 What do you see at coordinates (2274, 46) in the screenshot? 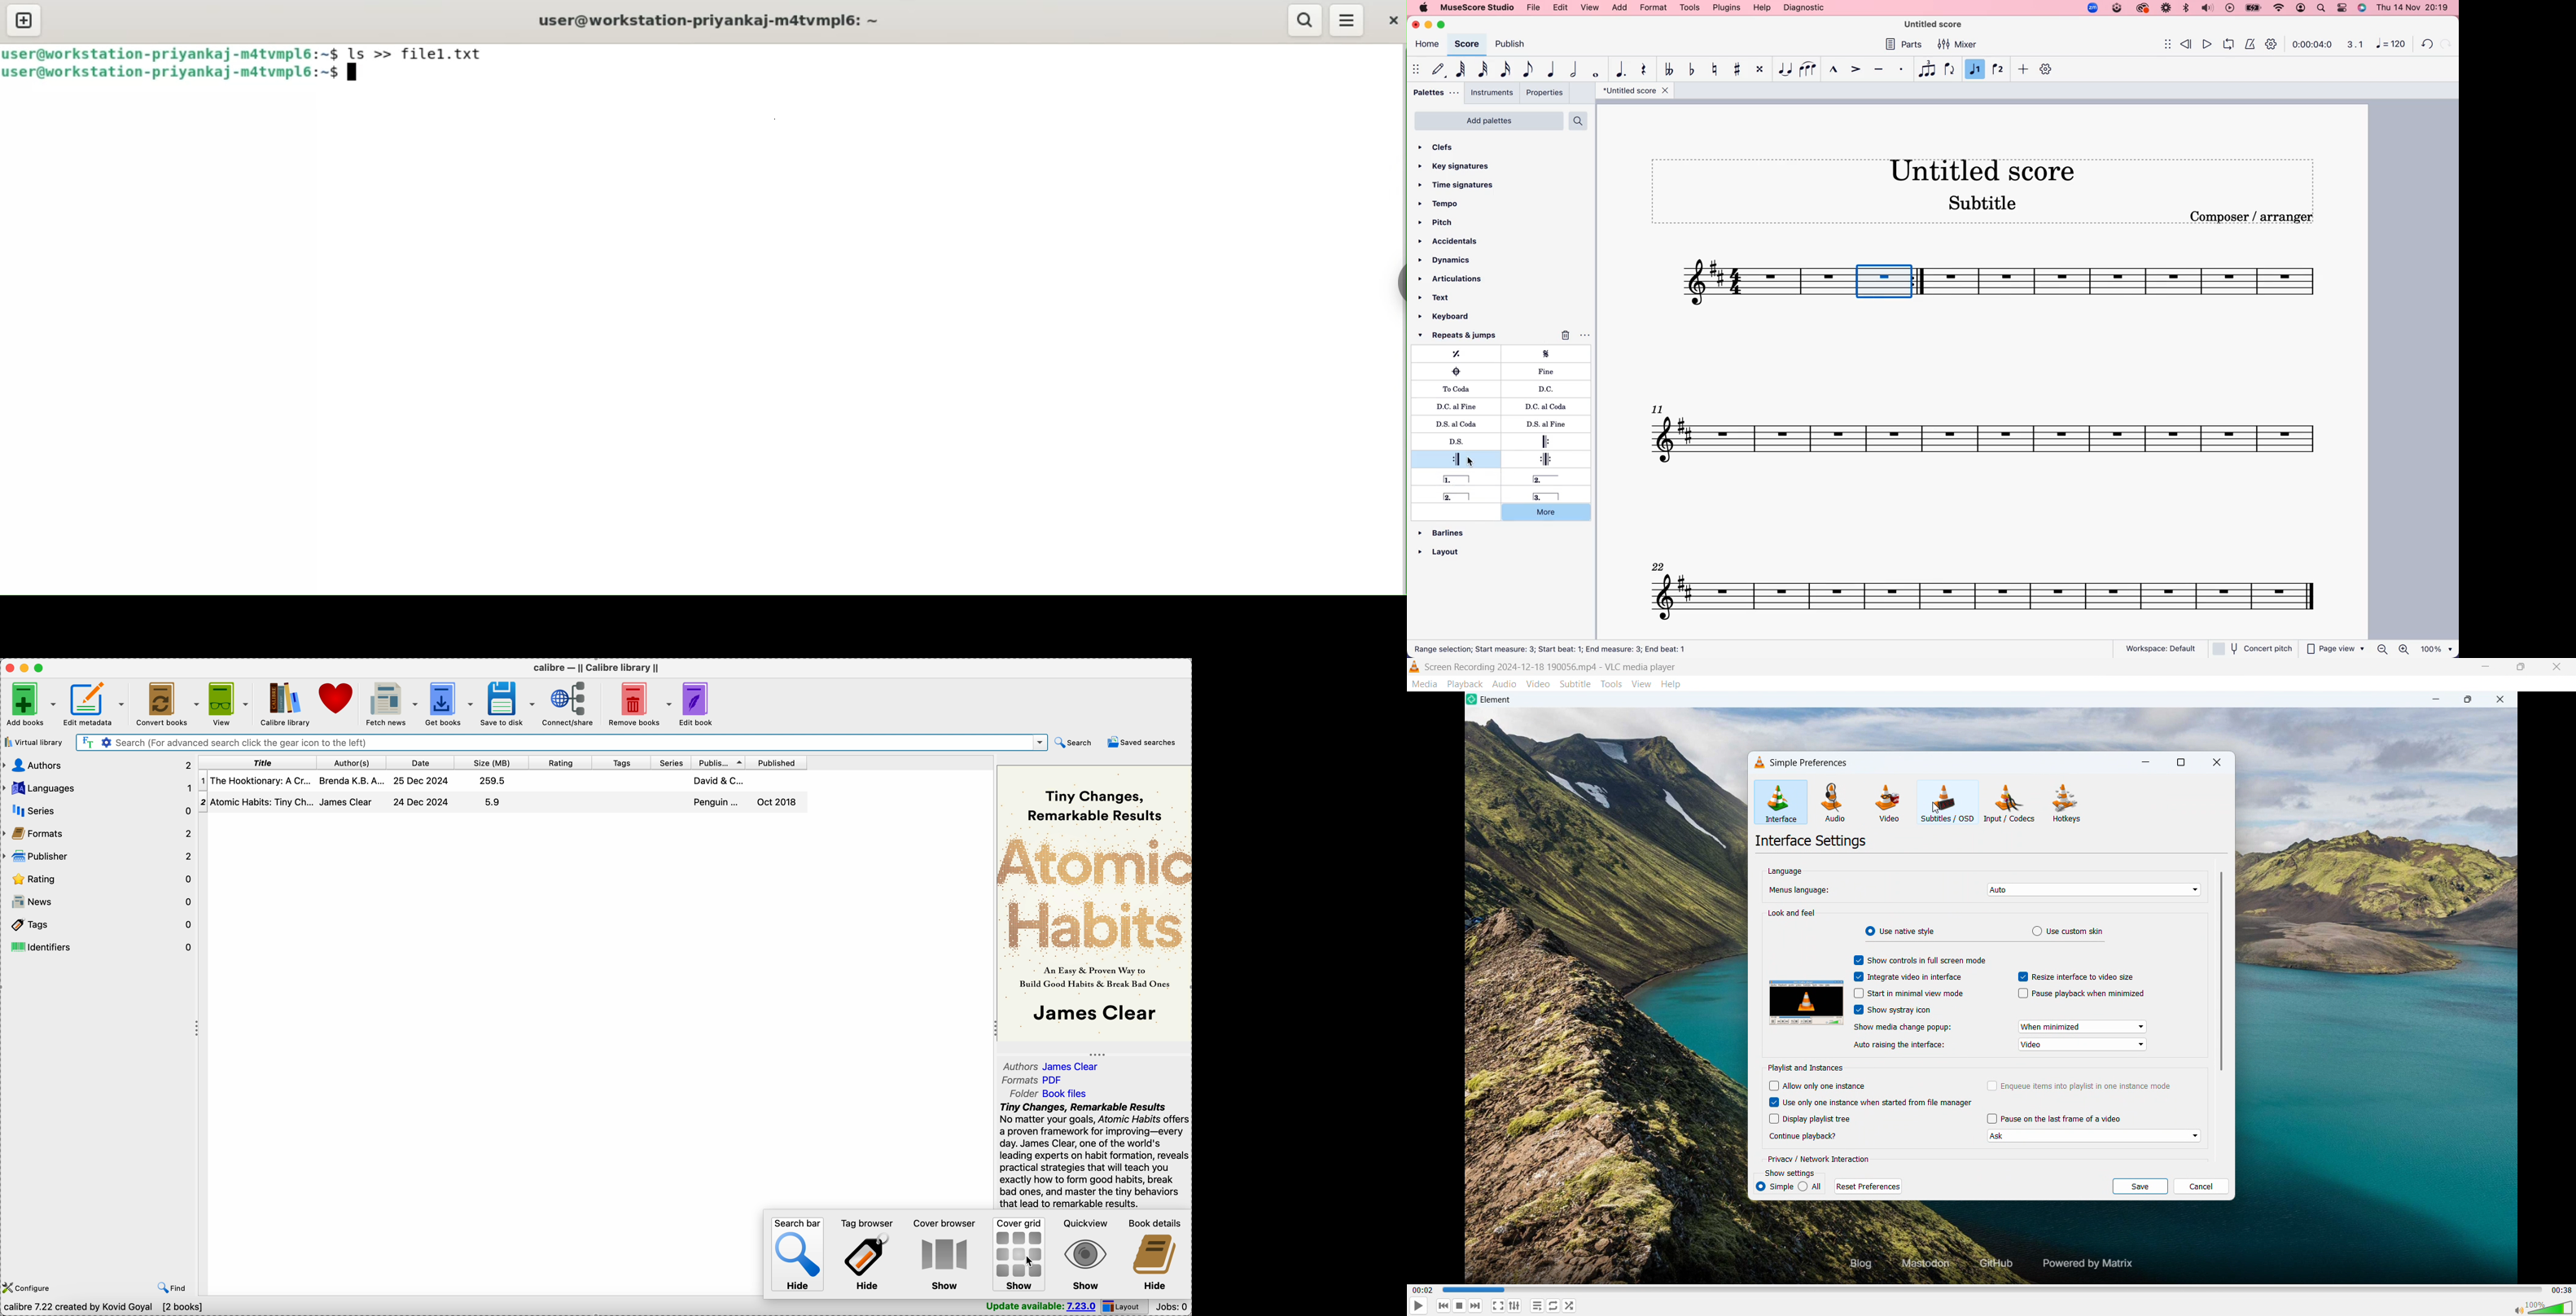
I see `settings` at bounding box center [2274, 46].